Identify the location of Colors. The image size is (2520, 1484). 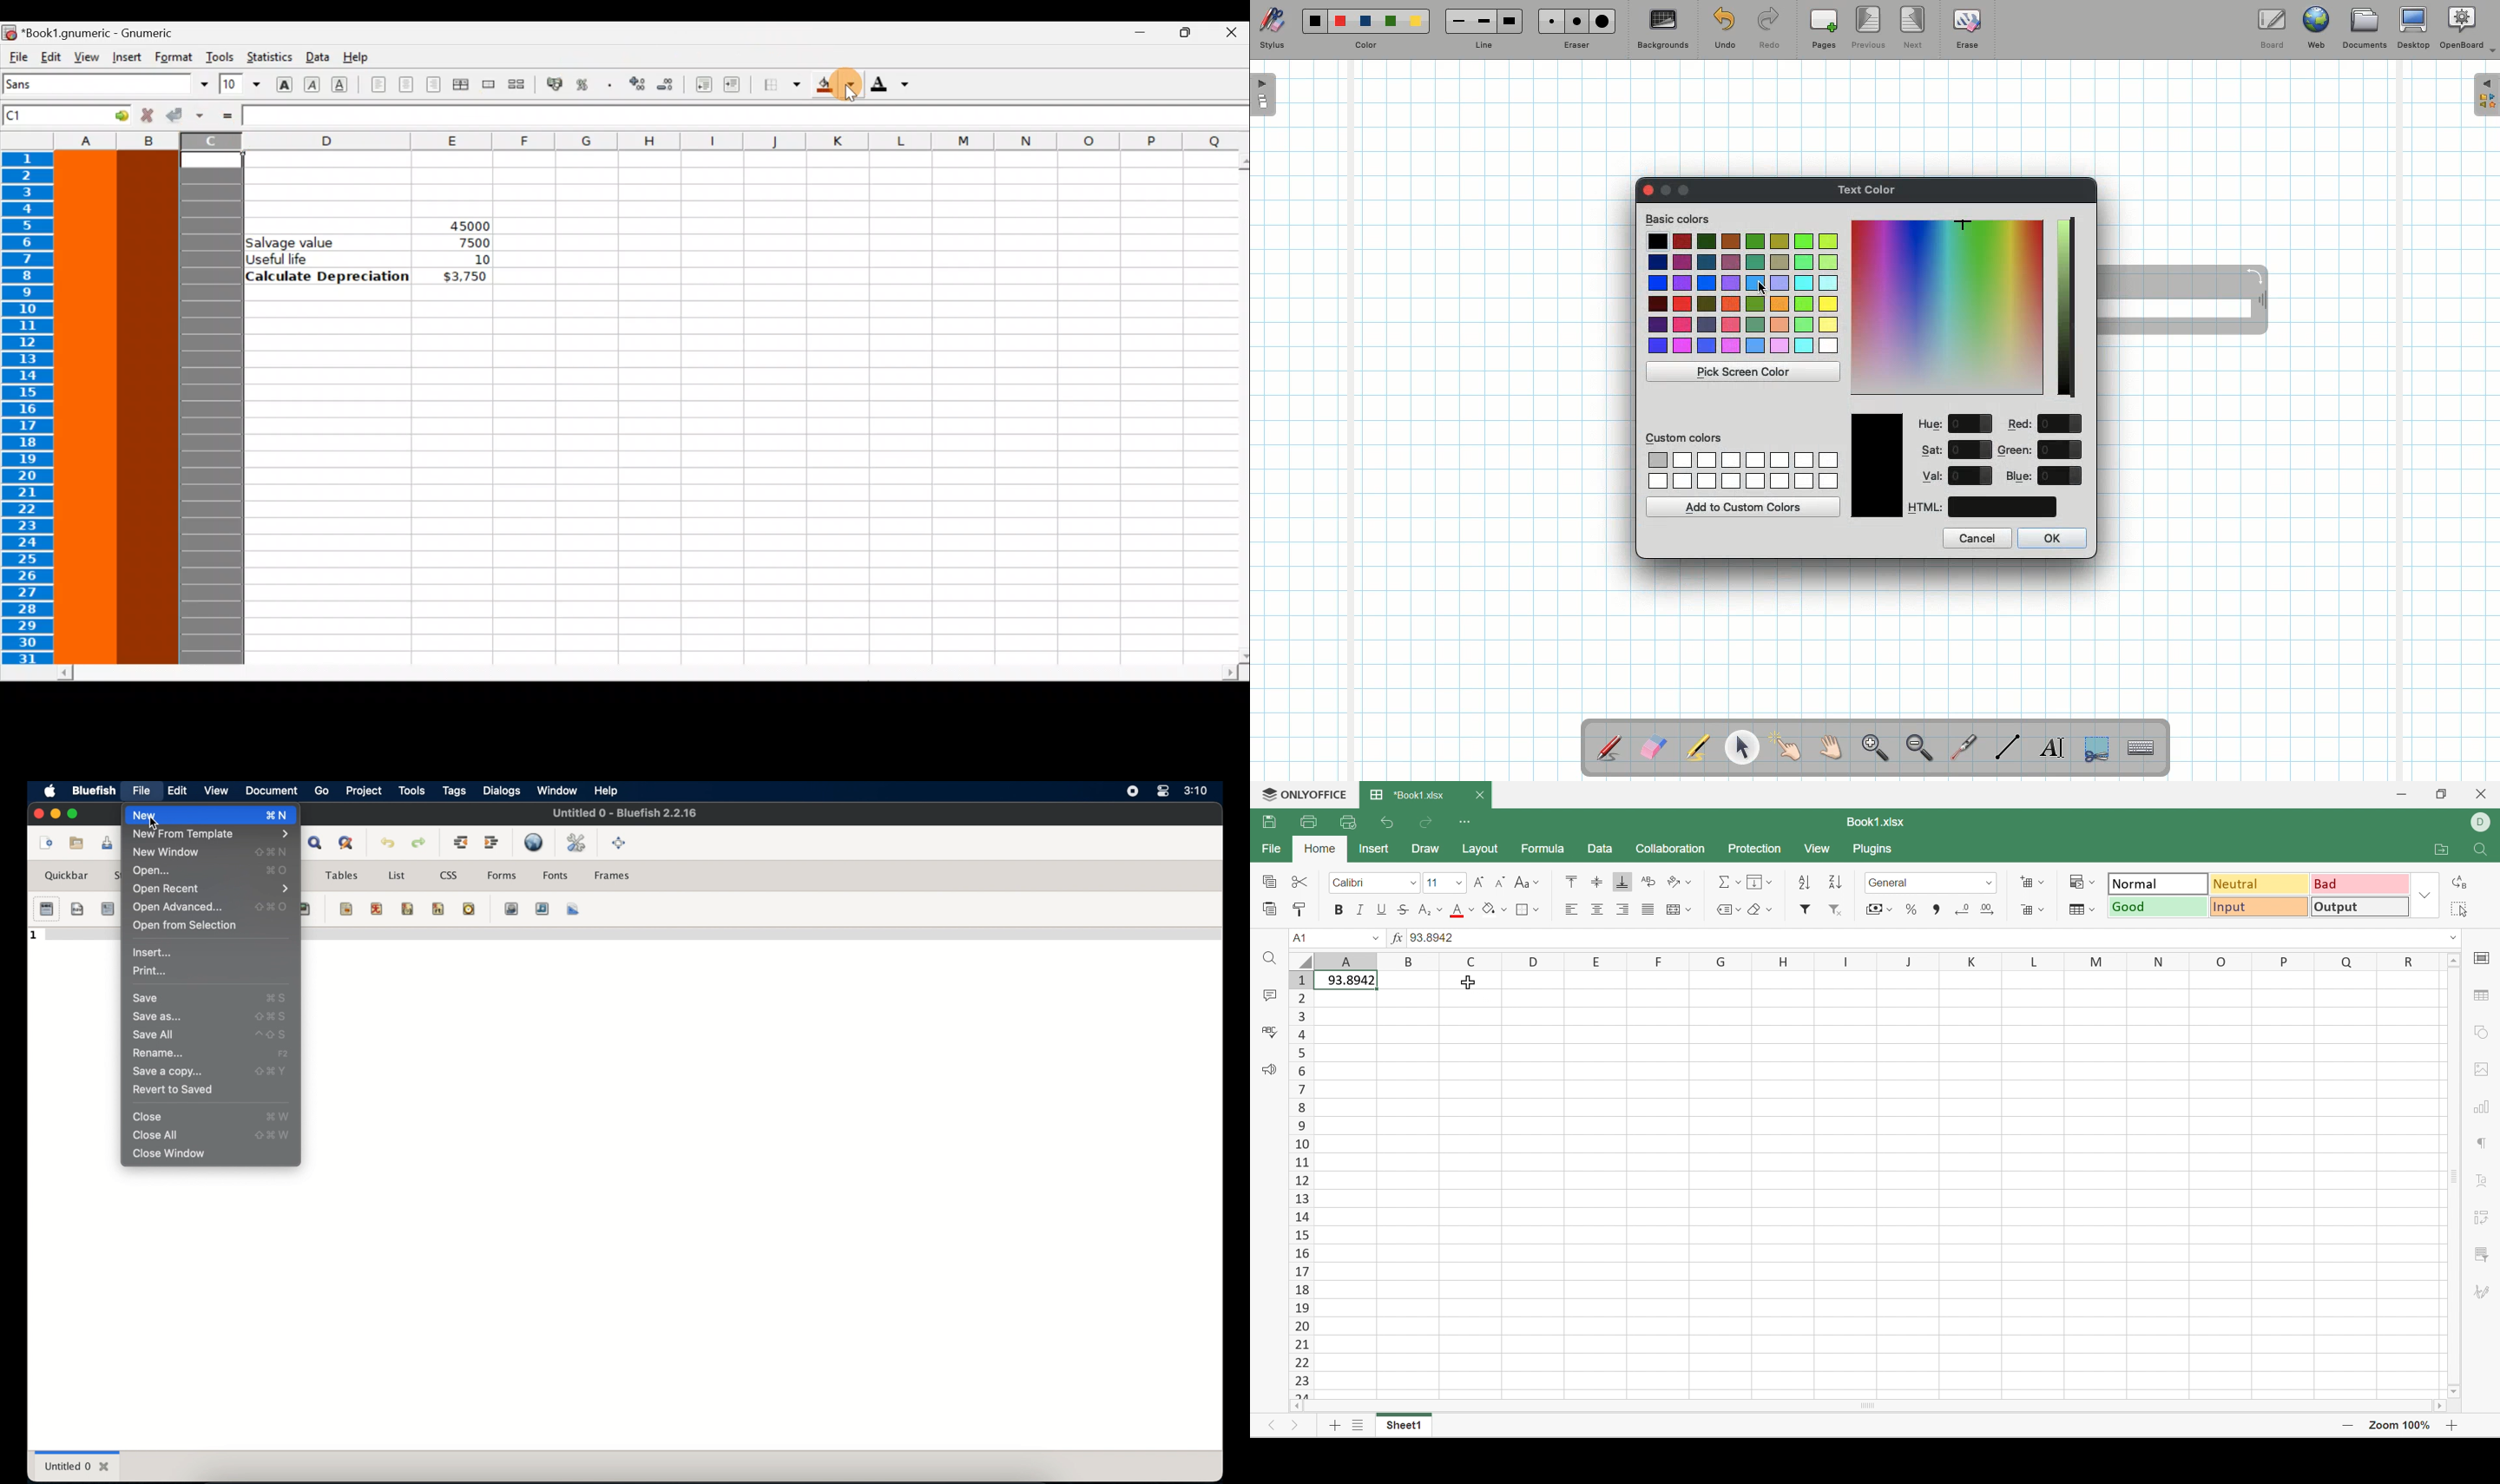
(1743, 295).